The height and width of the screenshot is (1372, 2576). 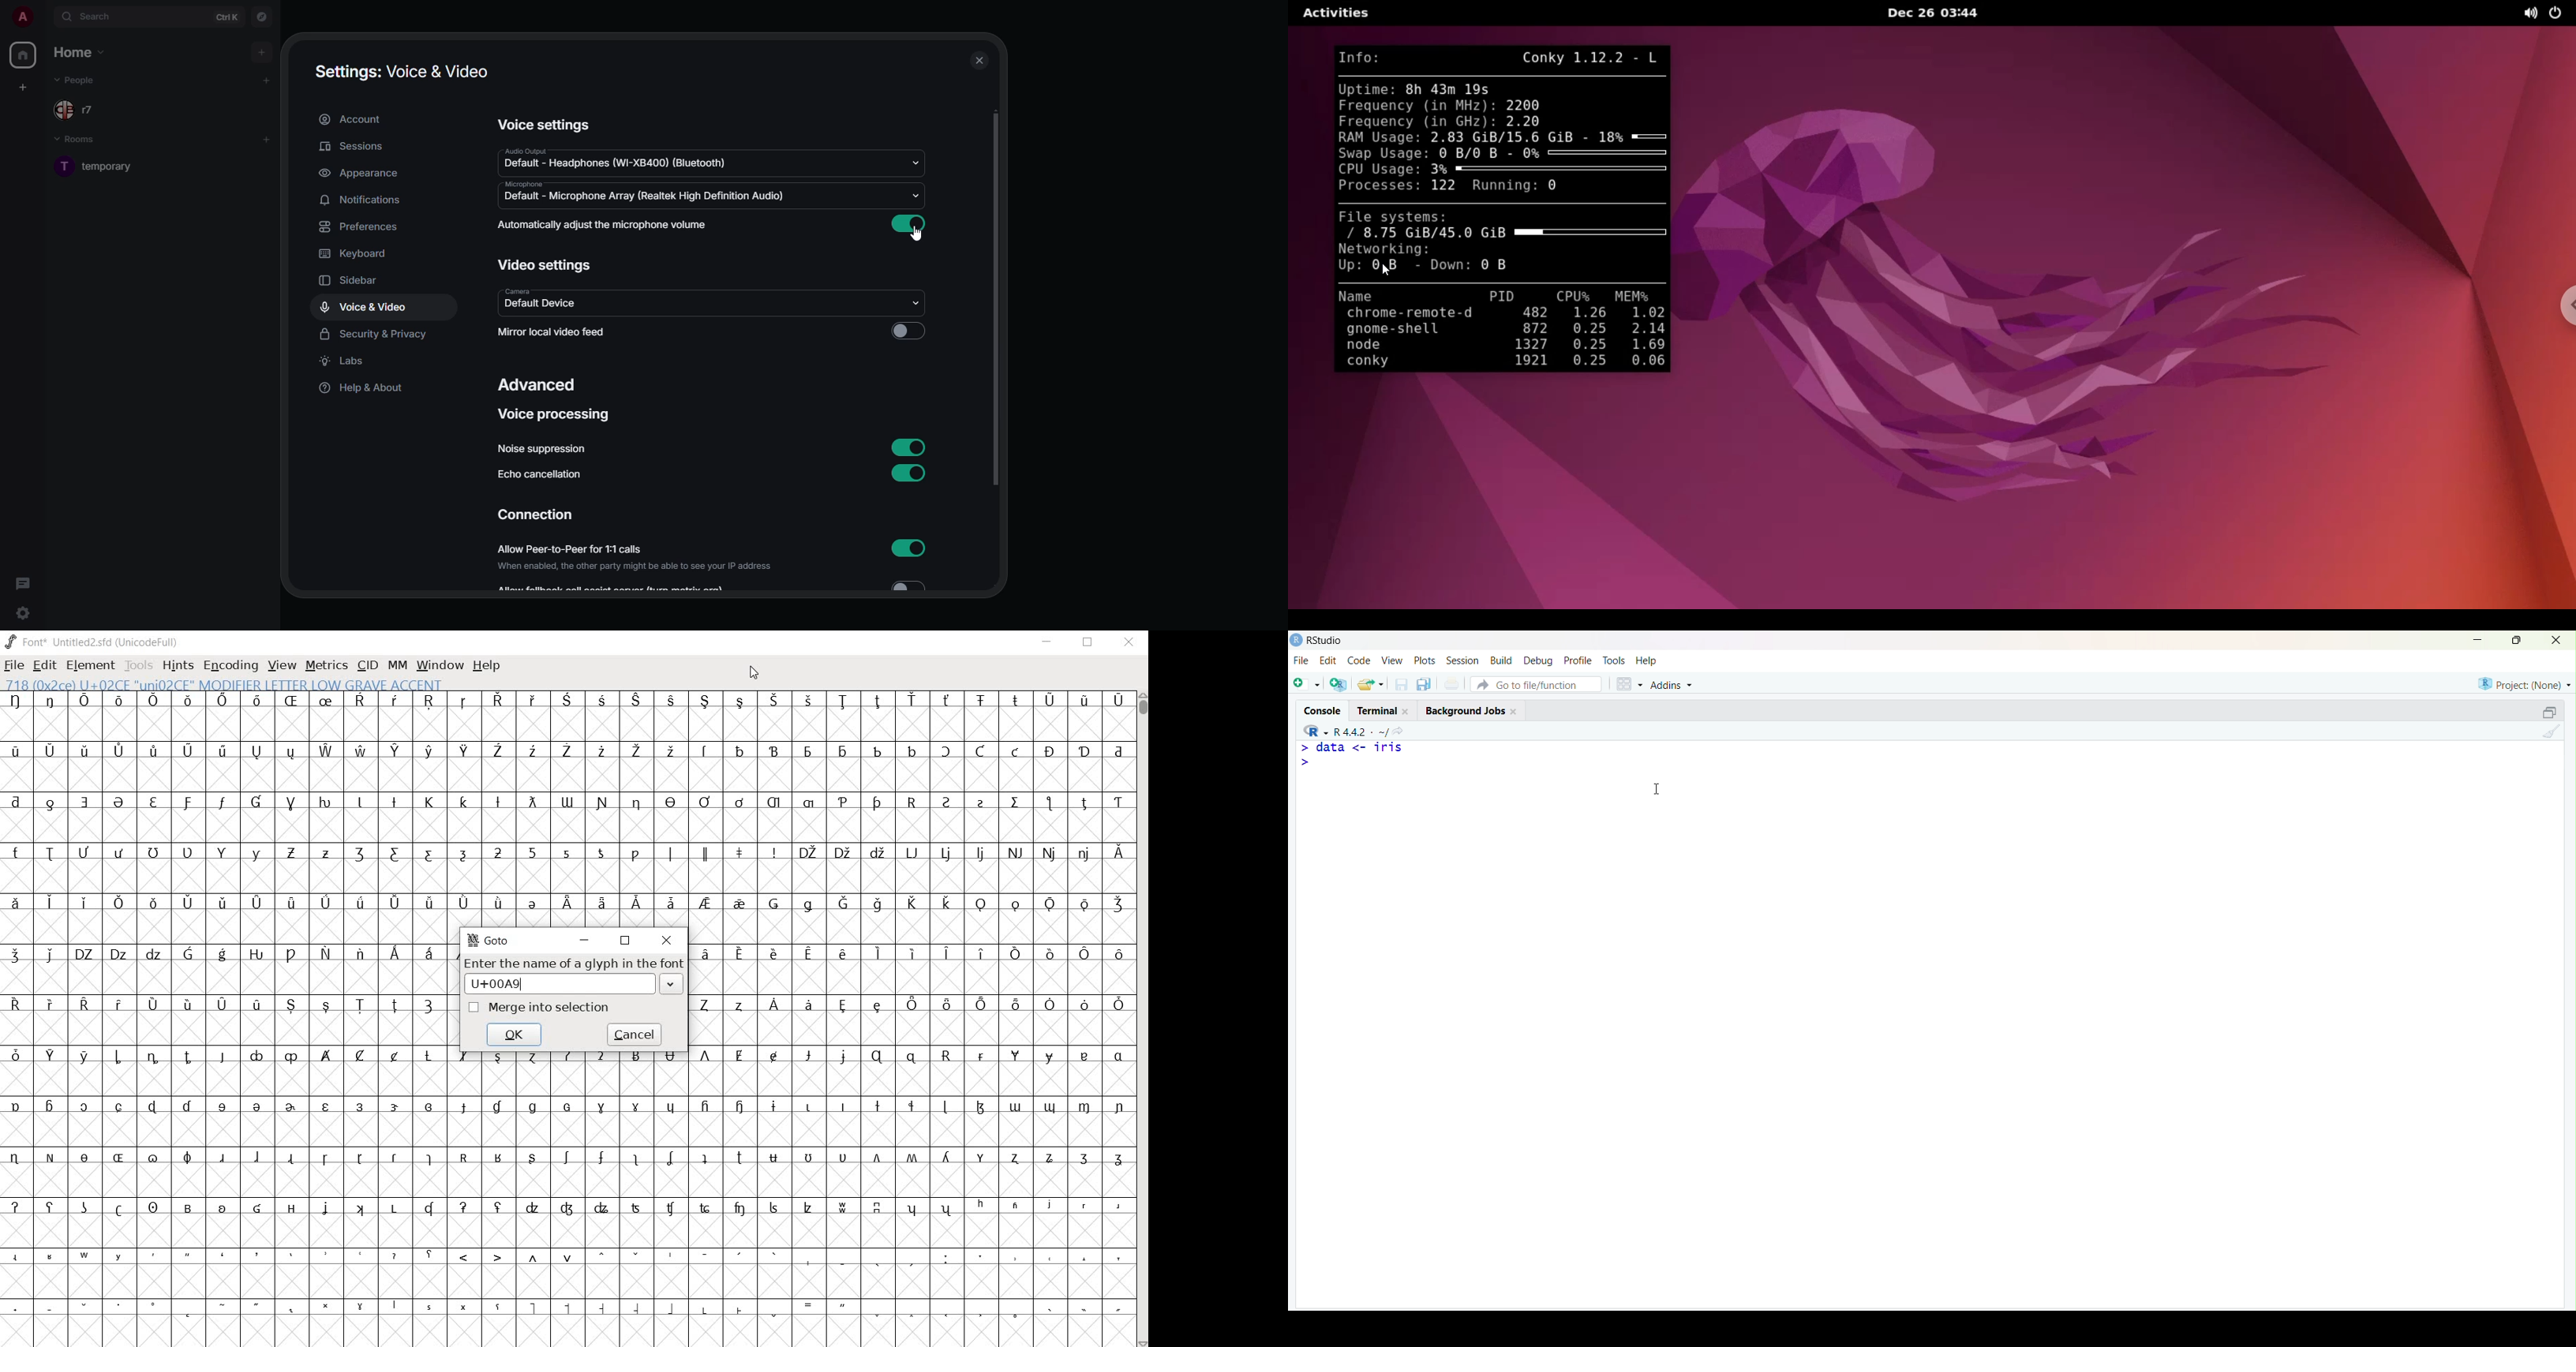 I want to click on drop down, so click(x=918, y=196).